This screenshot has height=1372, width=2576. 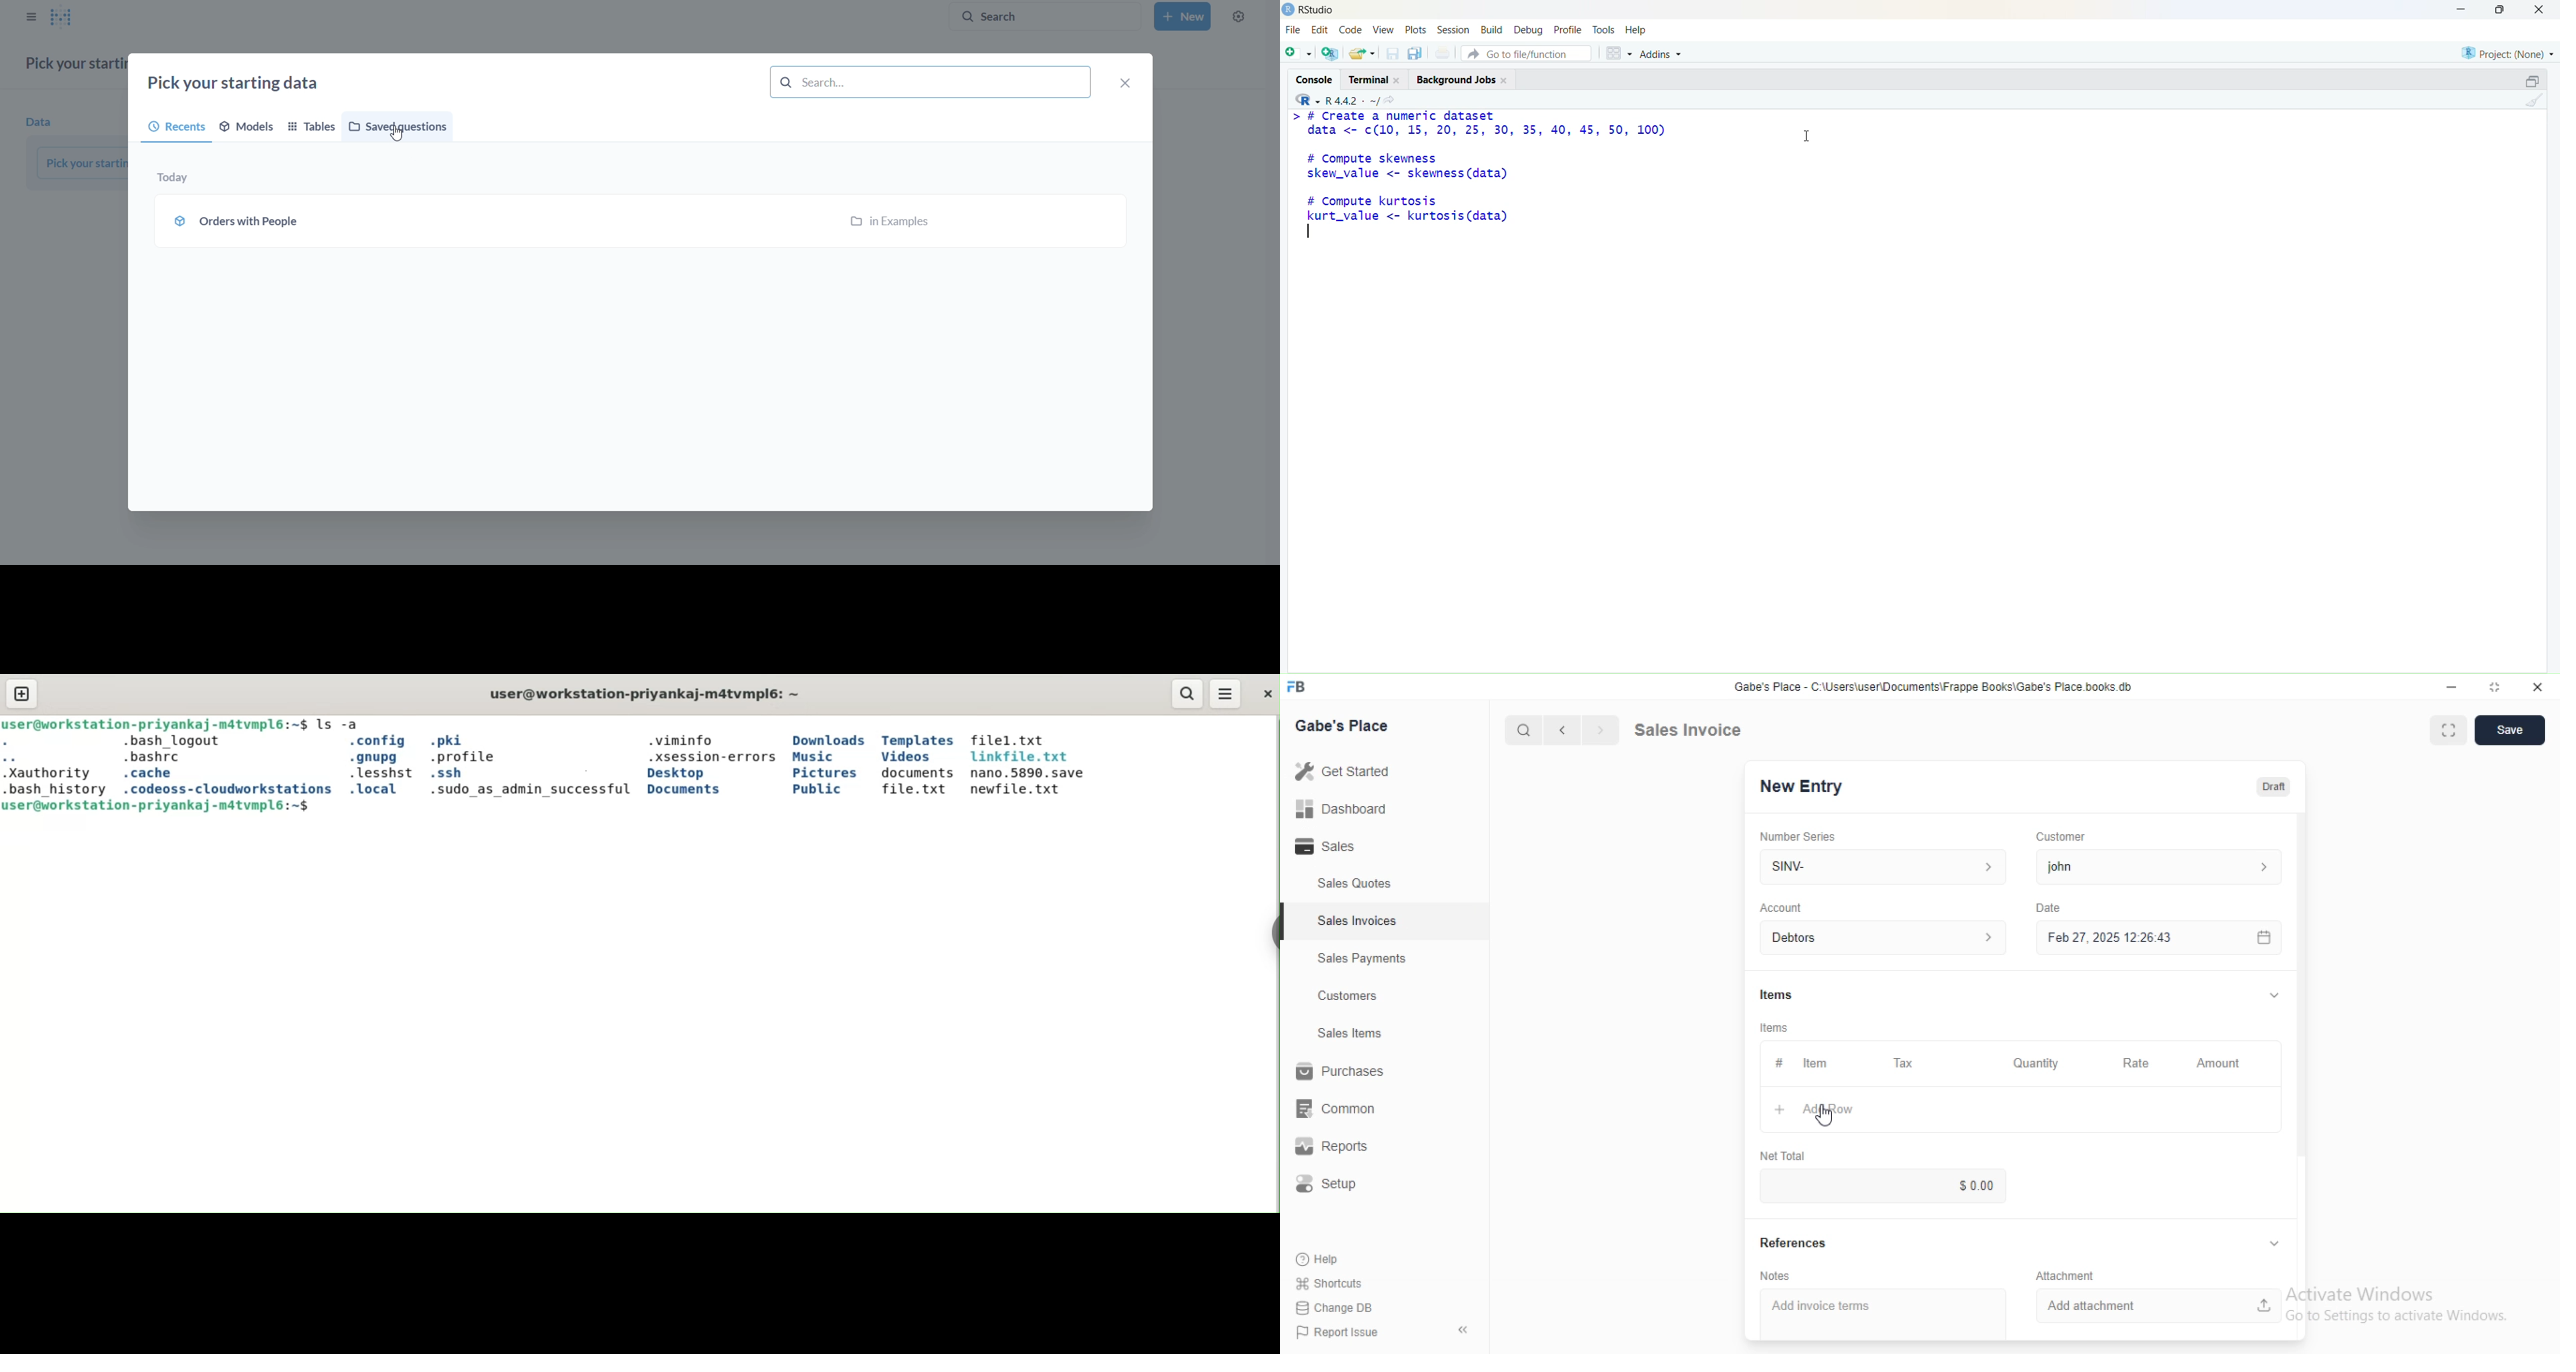 What do you see at coordinates (2065, 1273) in the screenshot?
I see `Attachment` at bounding box center [2065, 1273].